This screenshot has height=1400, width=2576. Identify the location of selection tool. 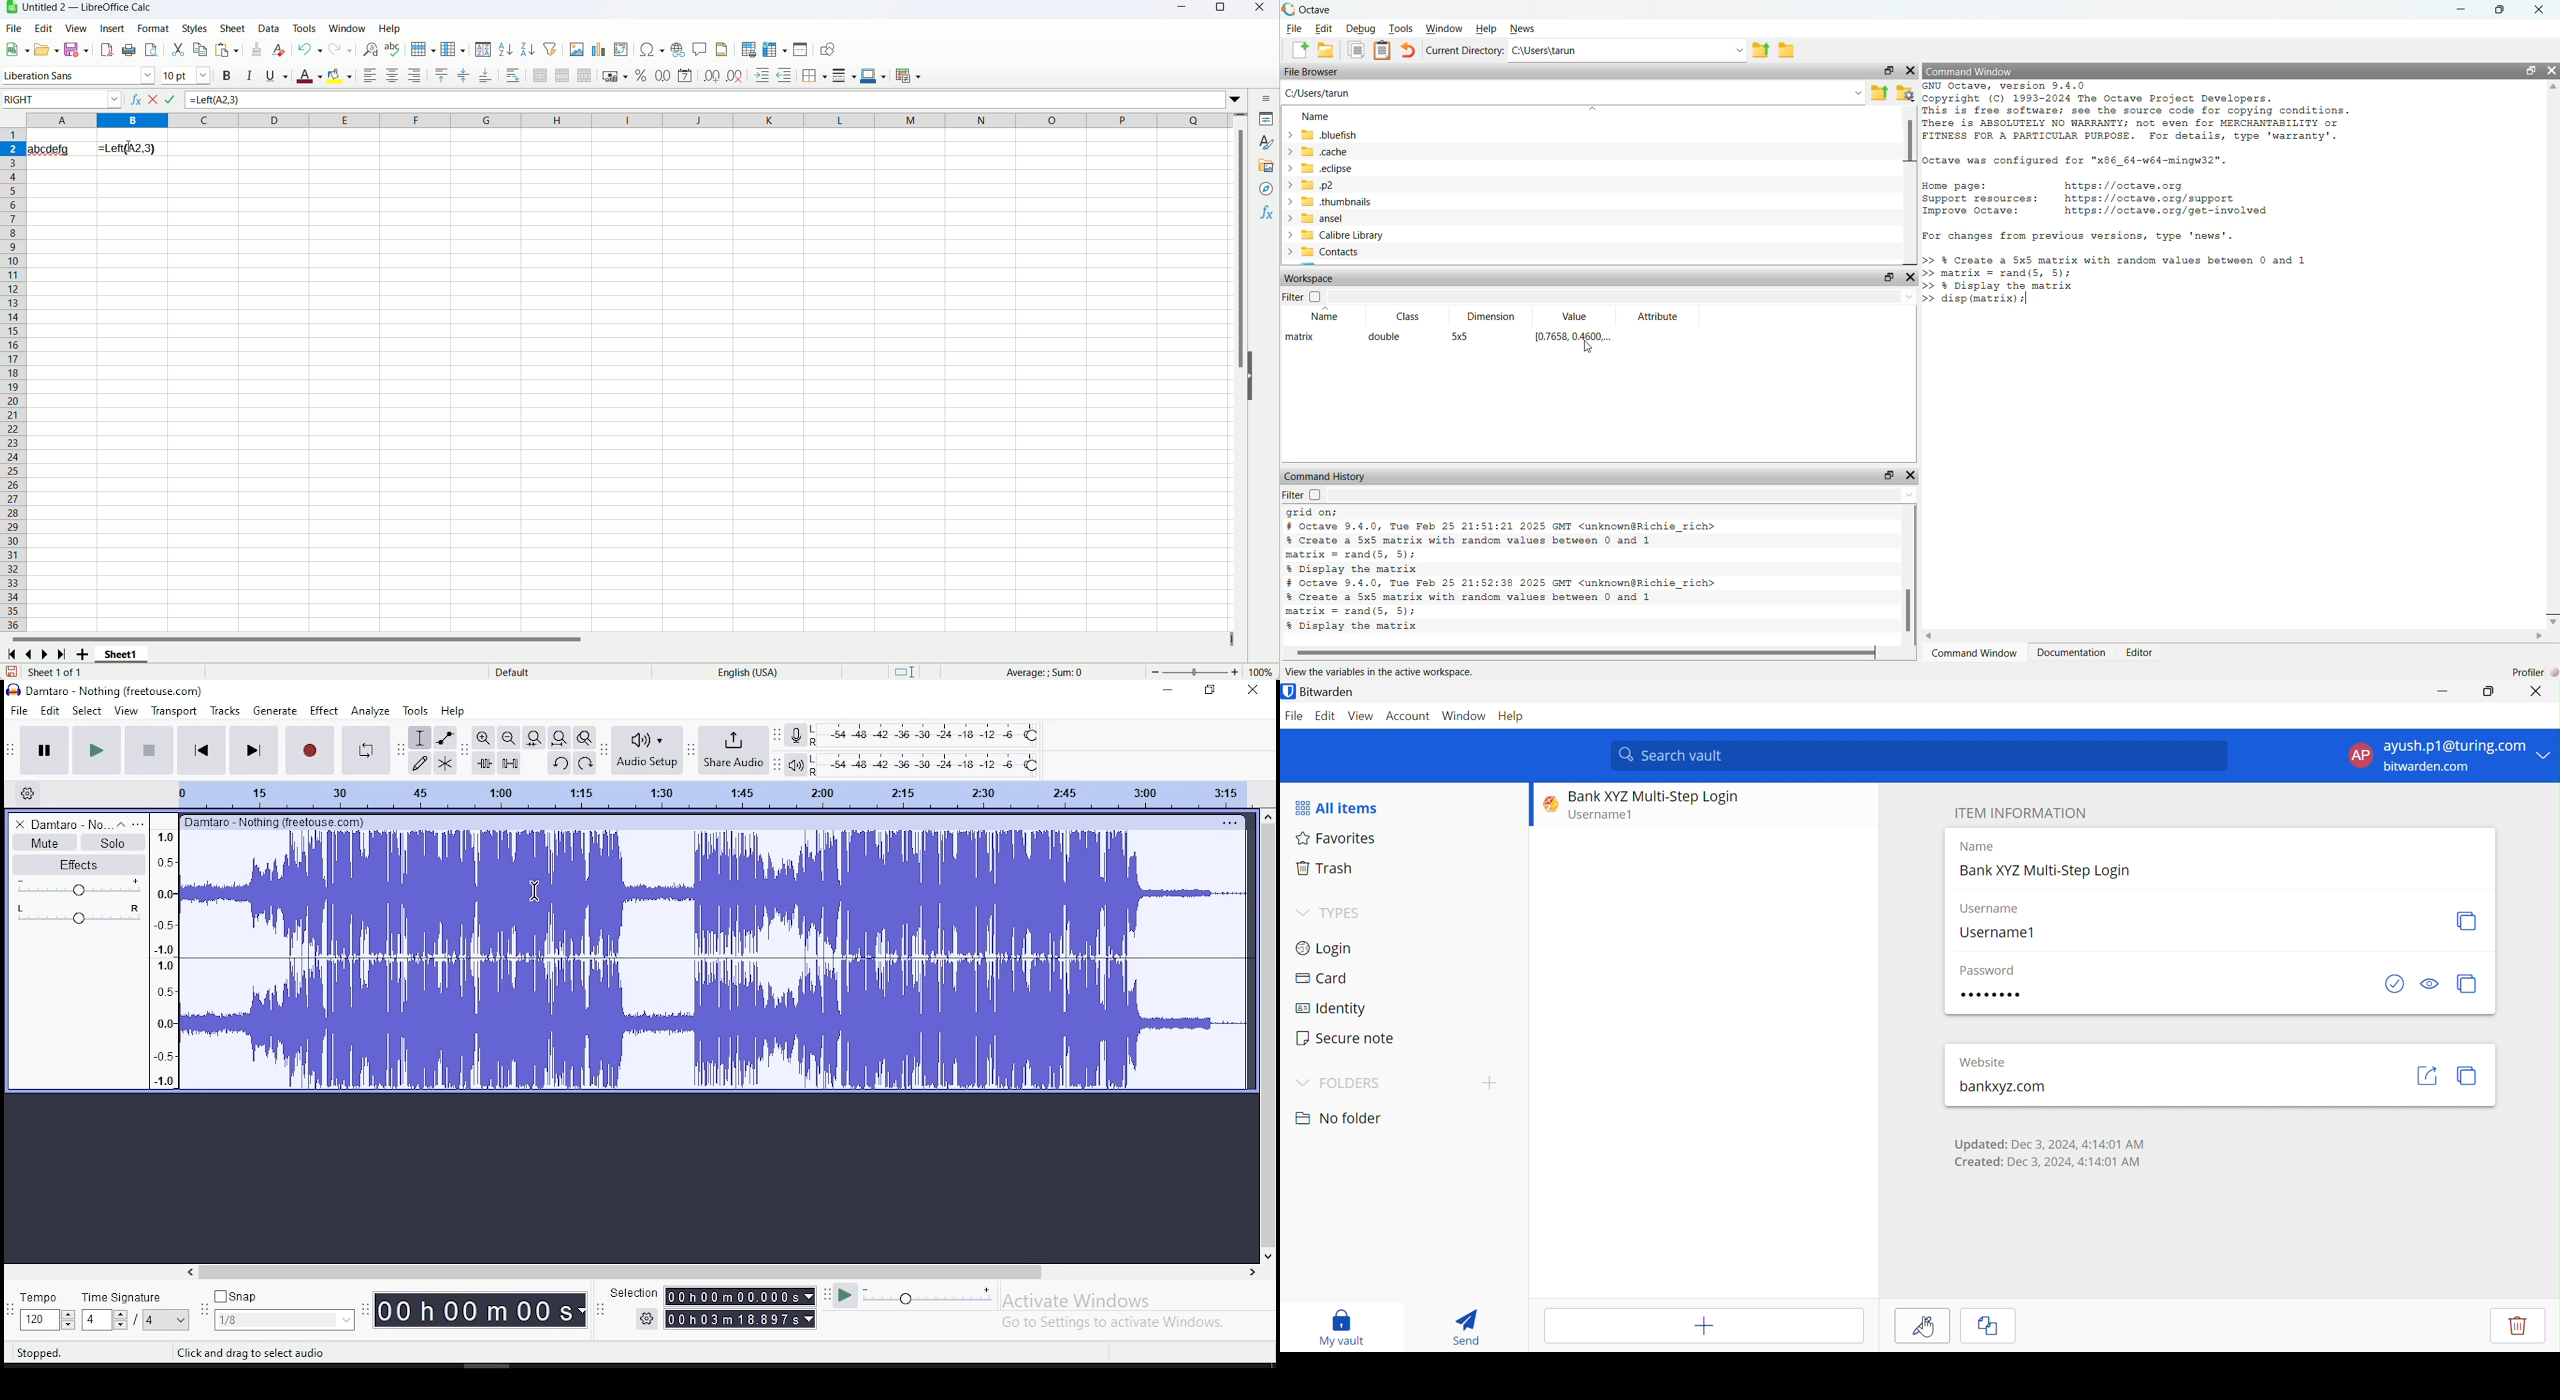
(419, 738).